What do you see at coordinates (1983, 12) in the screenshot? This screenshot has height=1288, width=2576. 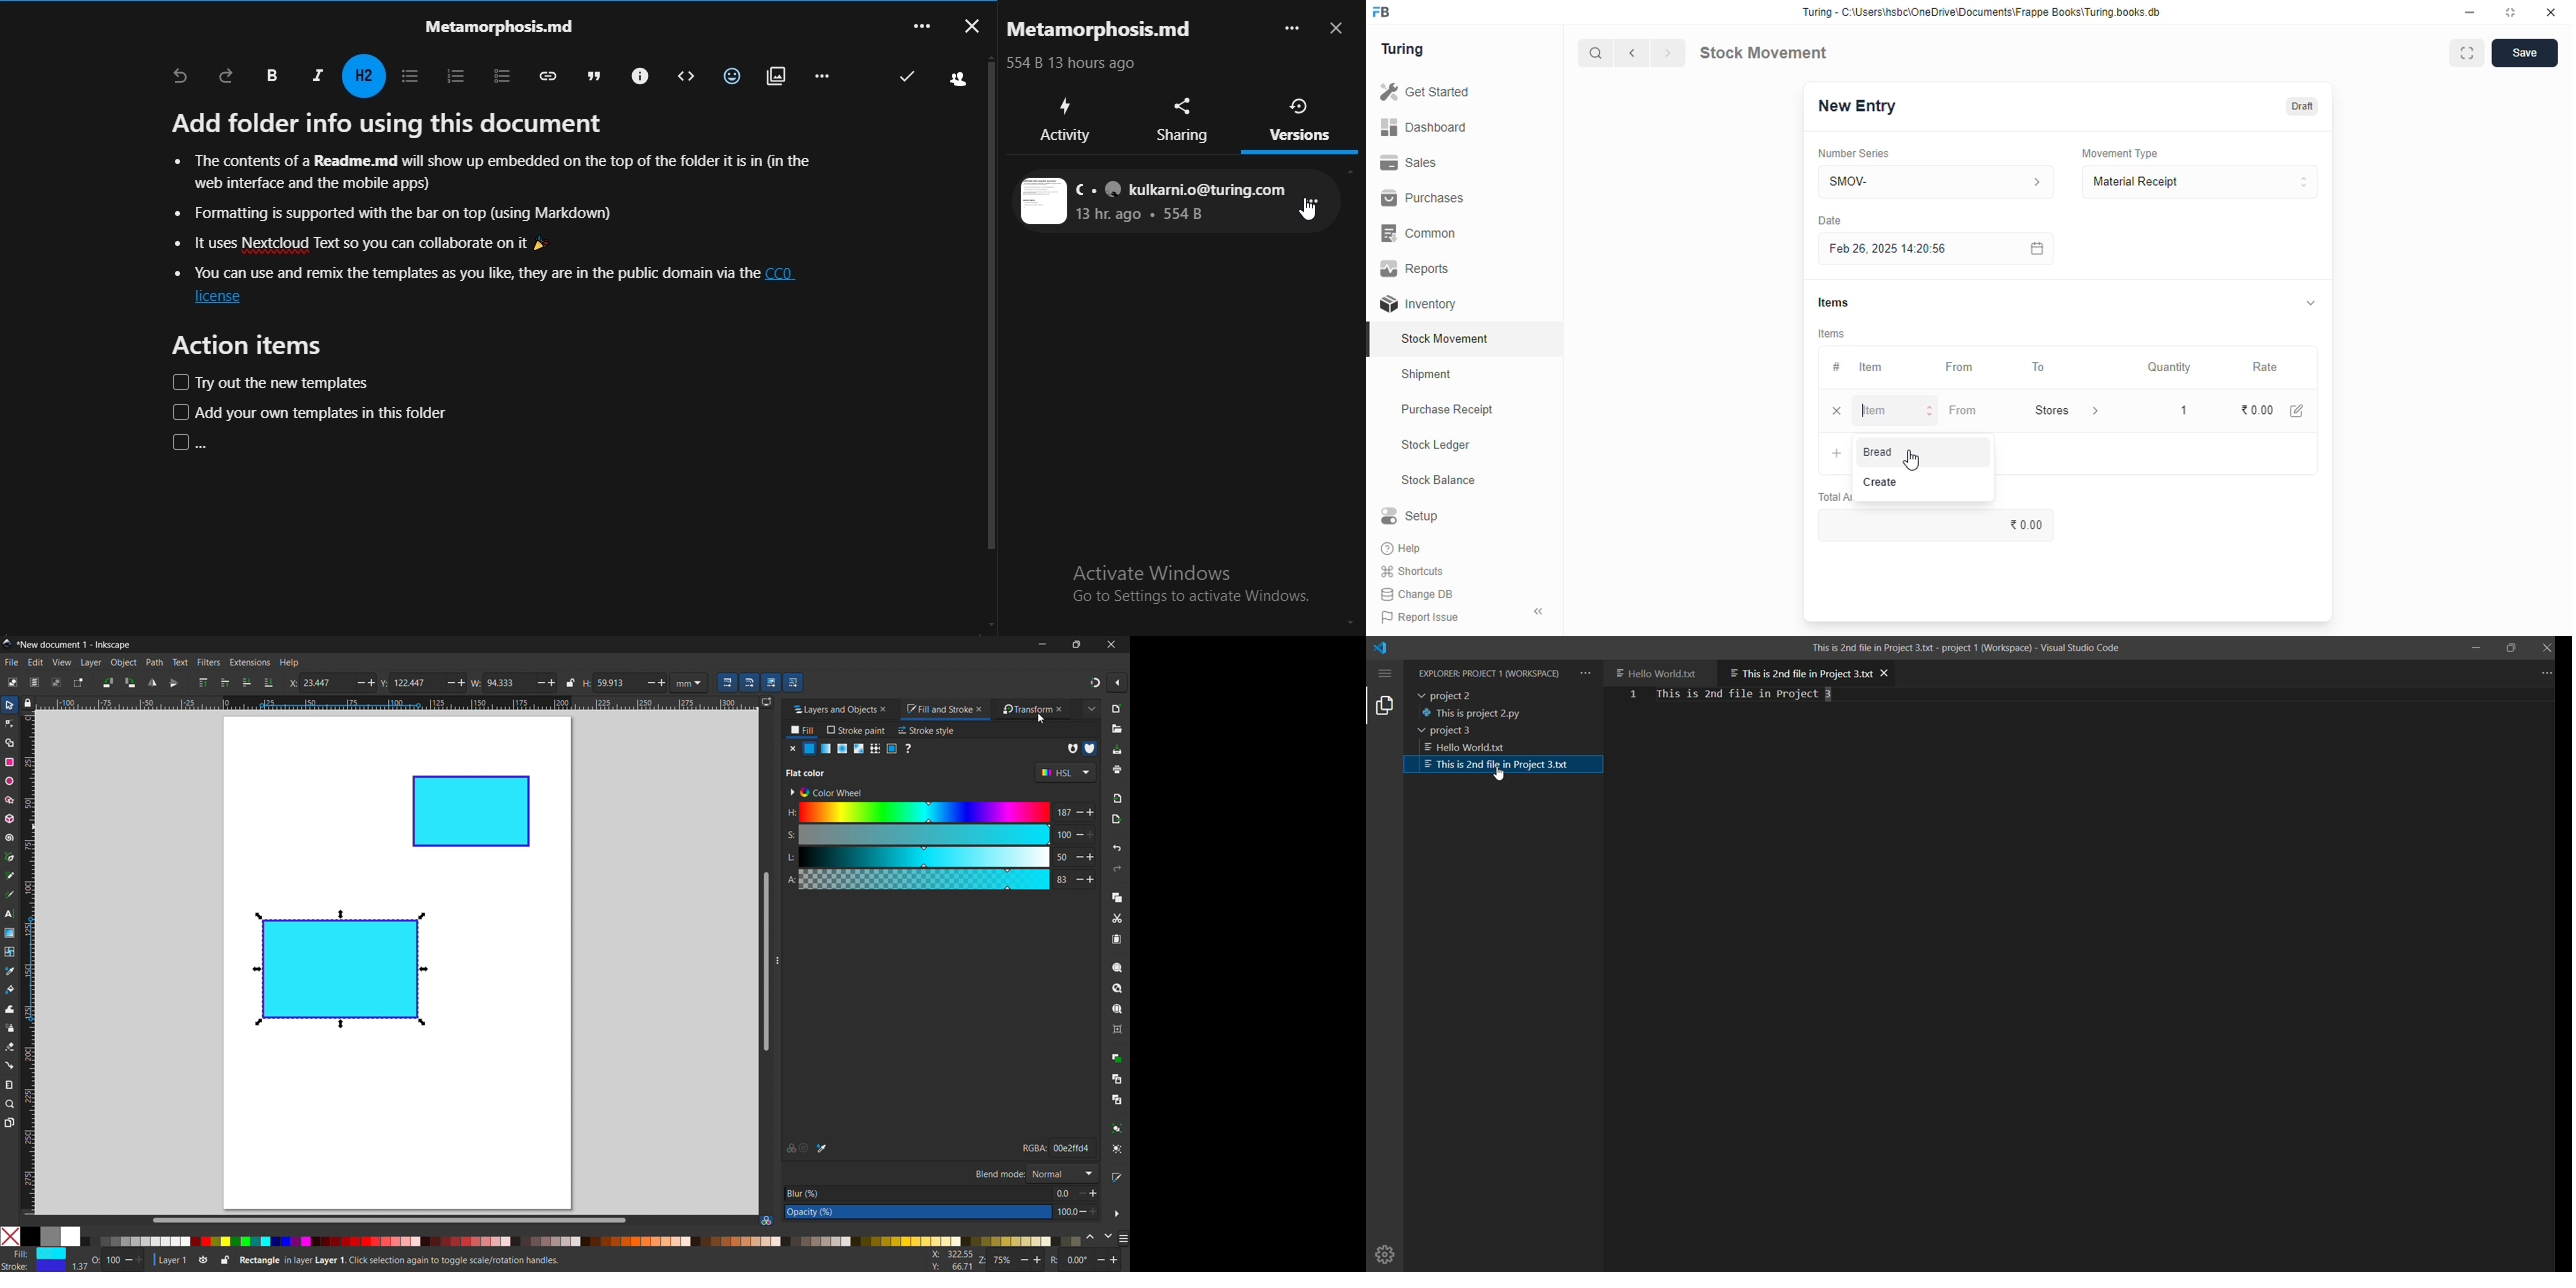 I see `Turing - C:\Users\nsbc\OneDrive\Documents\Frappe Books\Turing books.db` at bounding box center [1983, 12].